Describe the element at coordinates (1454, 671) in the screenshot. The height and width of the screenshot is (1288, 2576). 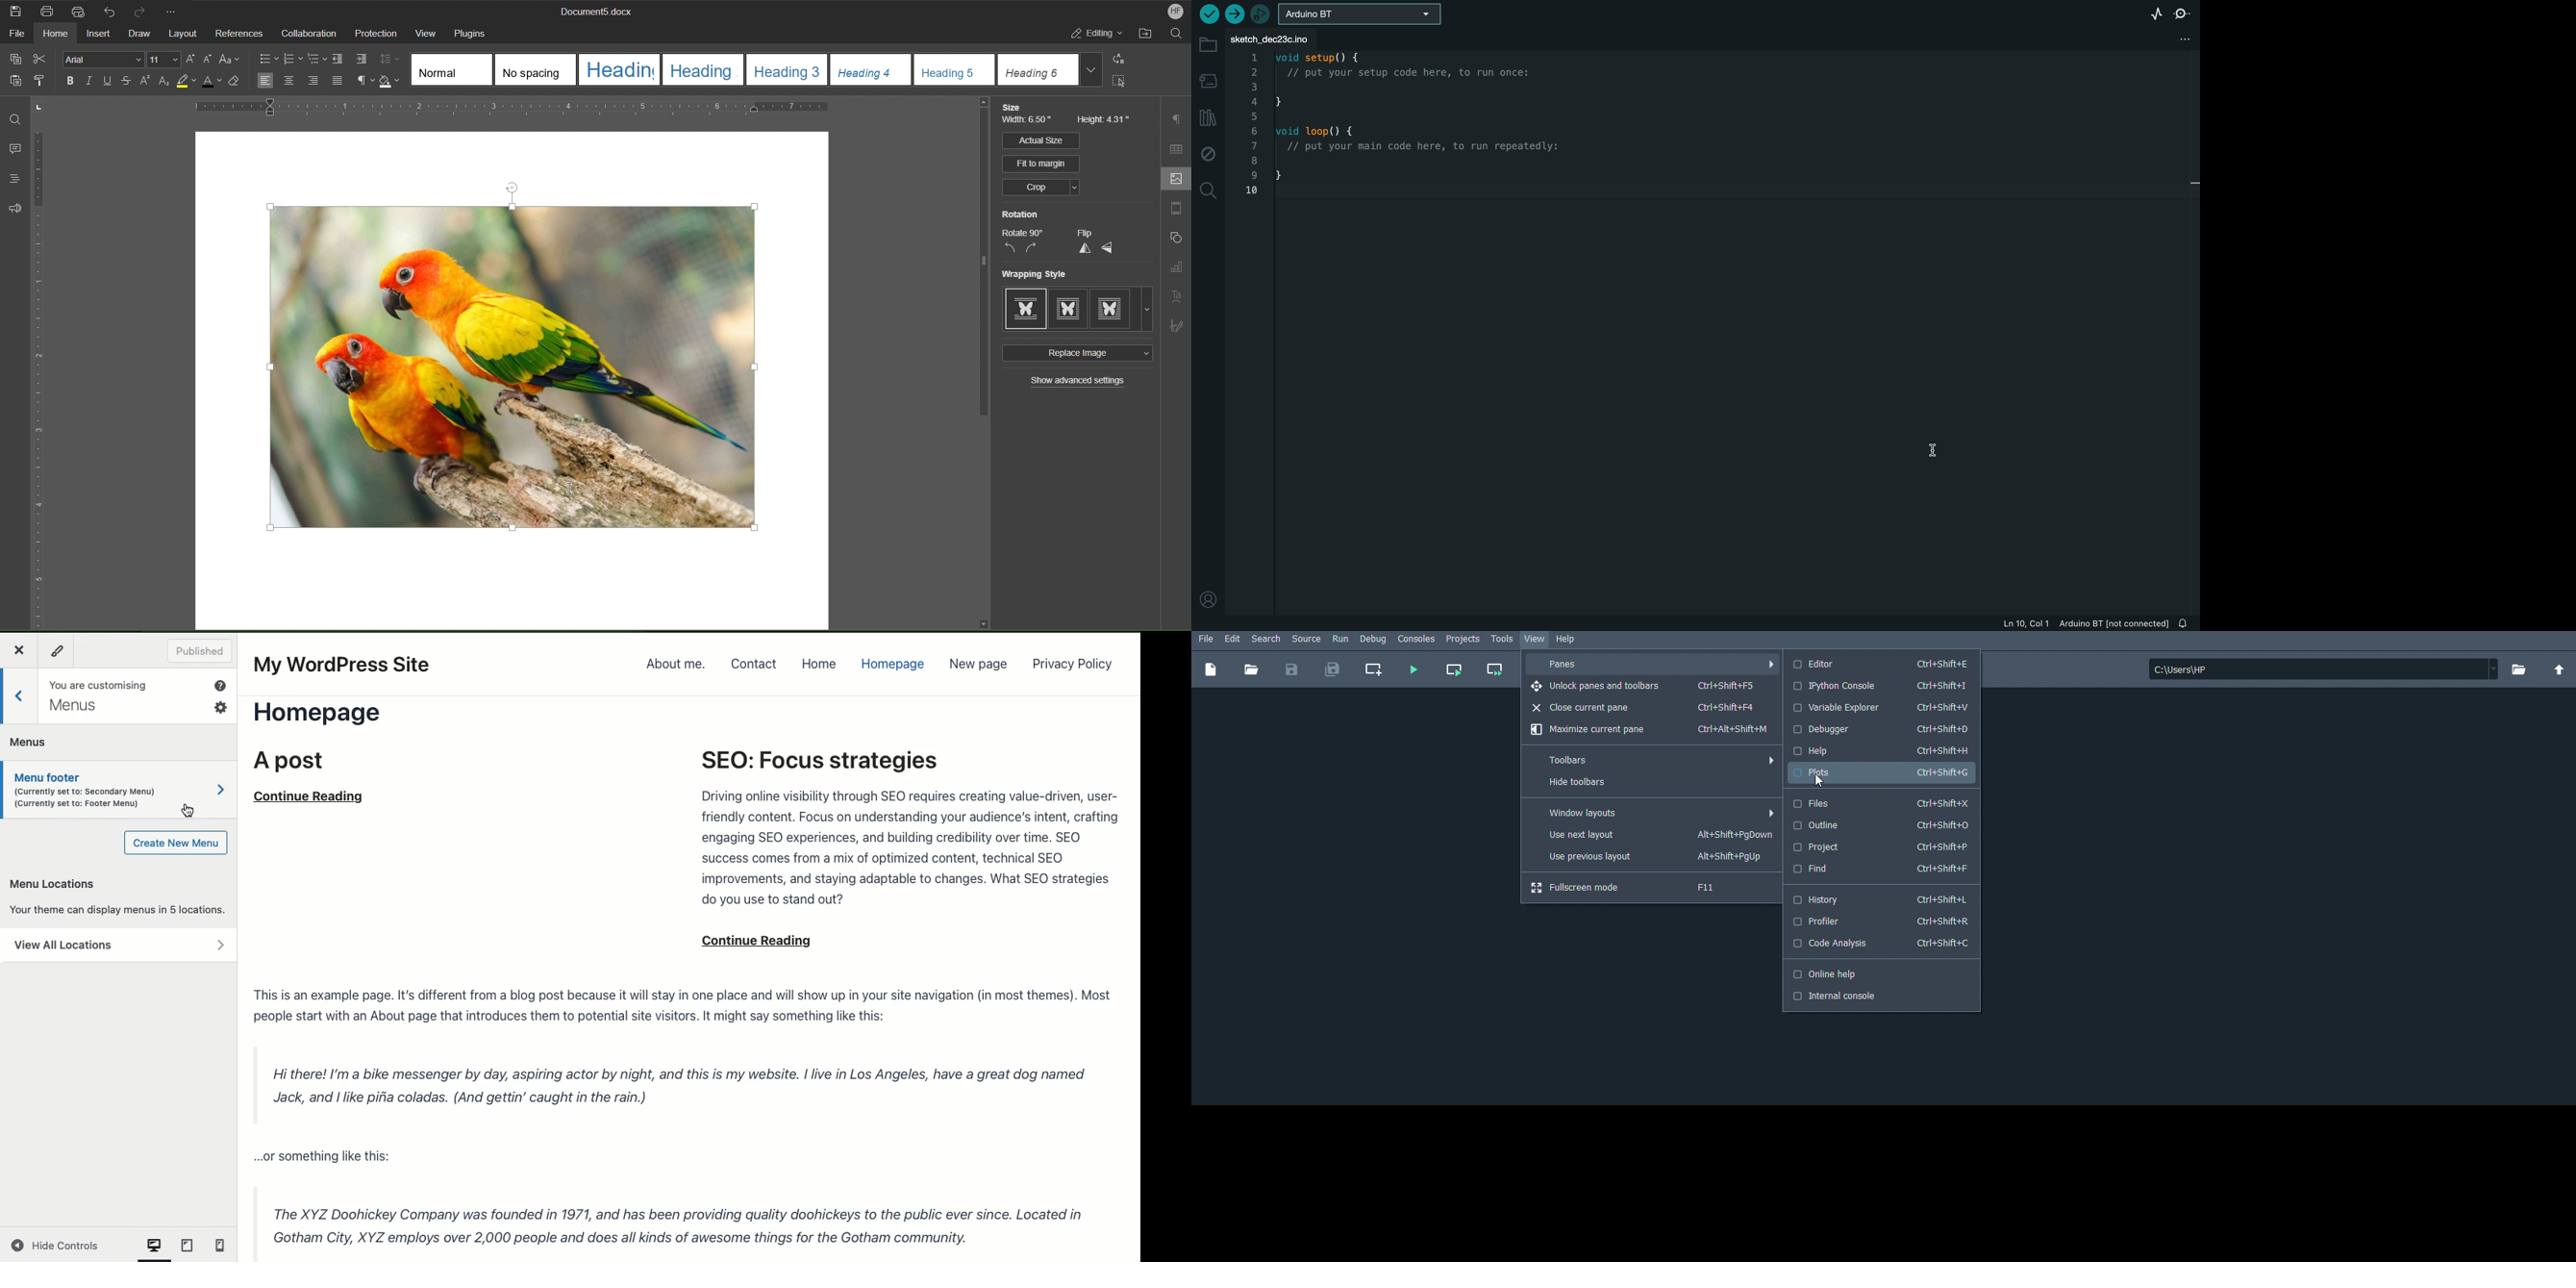
I see `Run current cell` at that location.